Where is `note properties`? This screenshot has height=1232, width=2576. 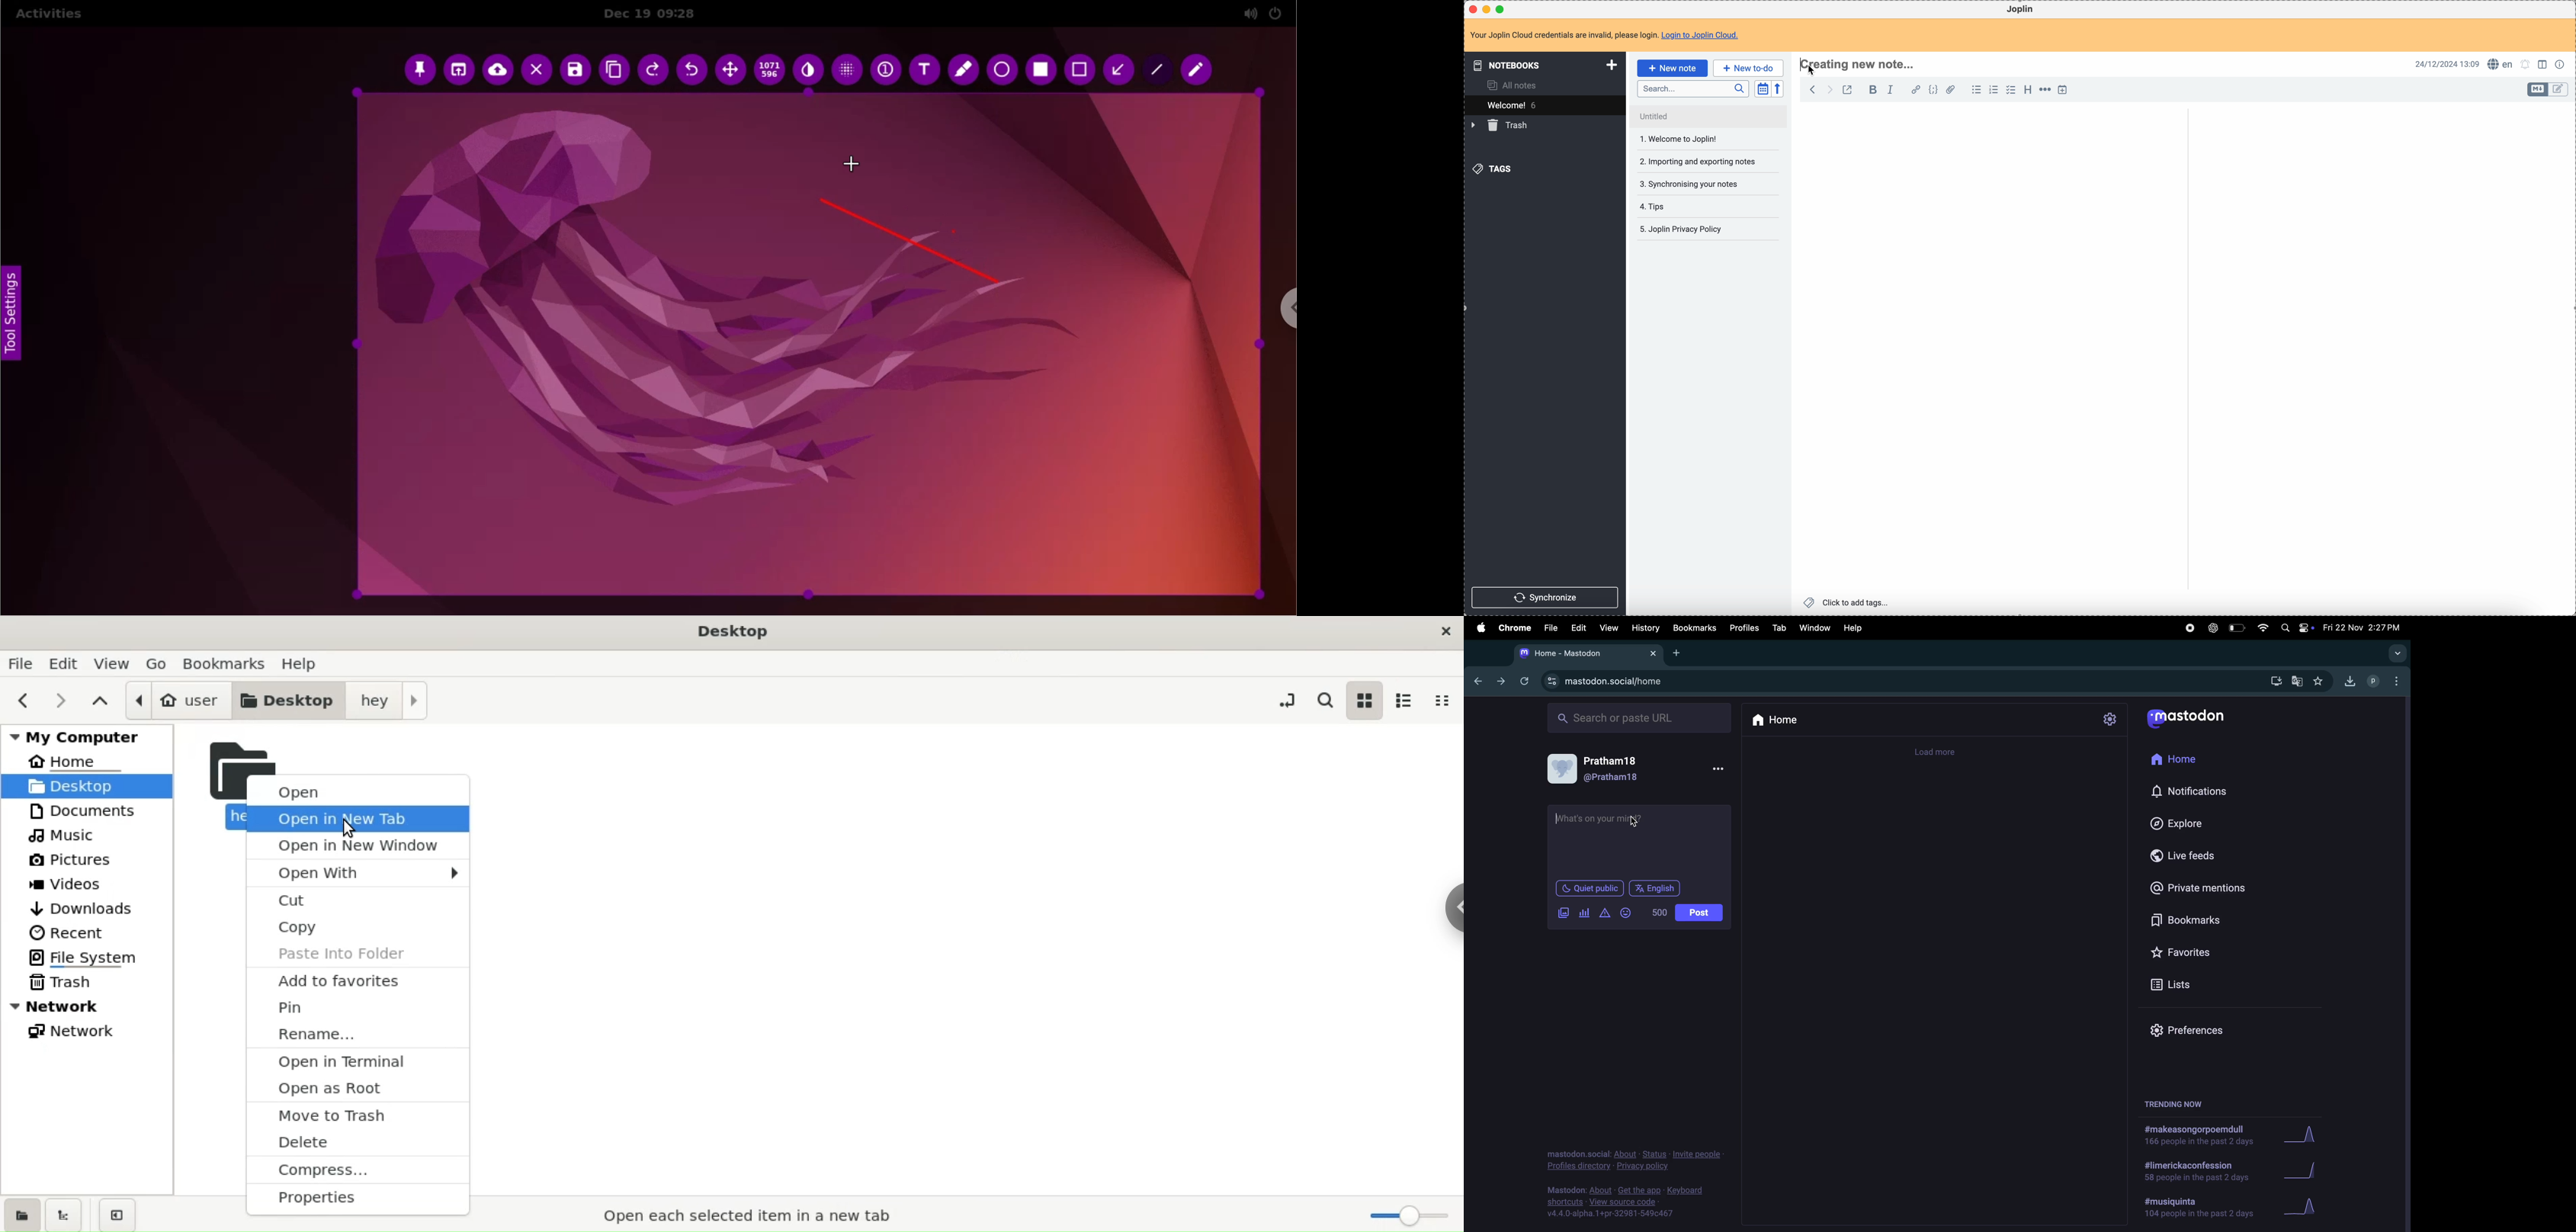 note properties is located at coordinates (2562, 63).